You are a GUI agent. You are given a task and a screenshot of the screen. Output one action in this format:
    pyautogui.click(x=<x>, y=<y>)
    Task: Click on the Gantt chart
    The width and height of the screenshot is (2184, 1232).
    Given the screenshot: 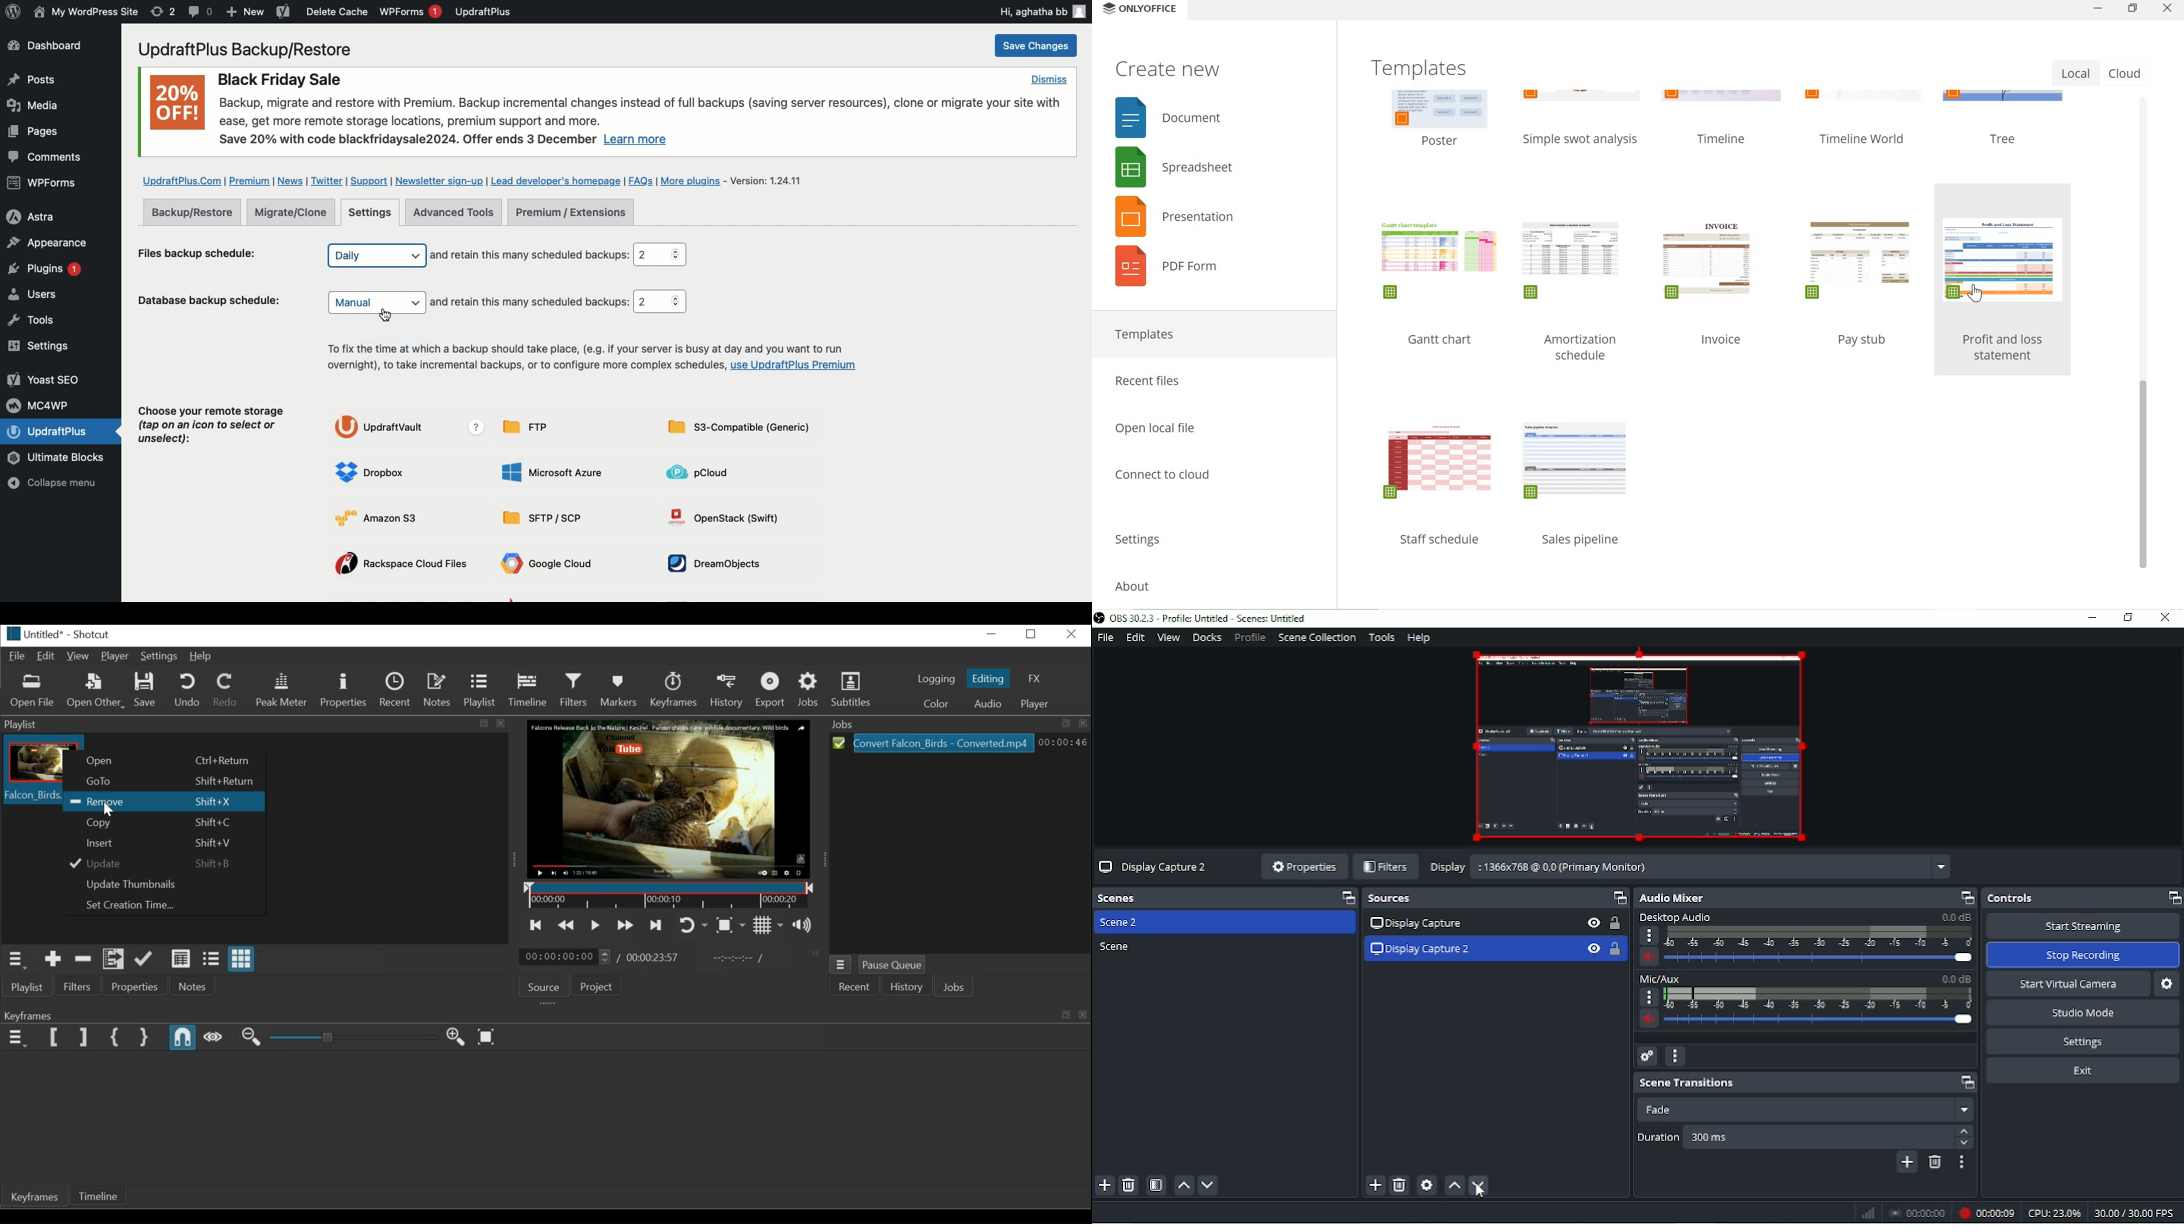 What is the action you would take?
    pyautogui.click(x=1441, y=342)
    